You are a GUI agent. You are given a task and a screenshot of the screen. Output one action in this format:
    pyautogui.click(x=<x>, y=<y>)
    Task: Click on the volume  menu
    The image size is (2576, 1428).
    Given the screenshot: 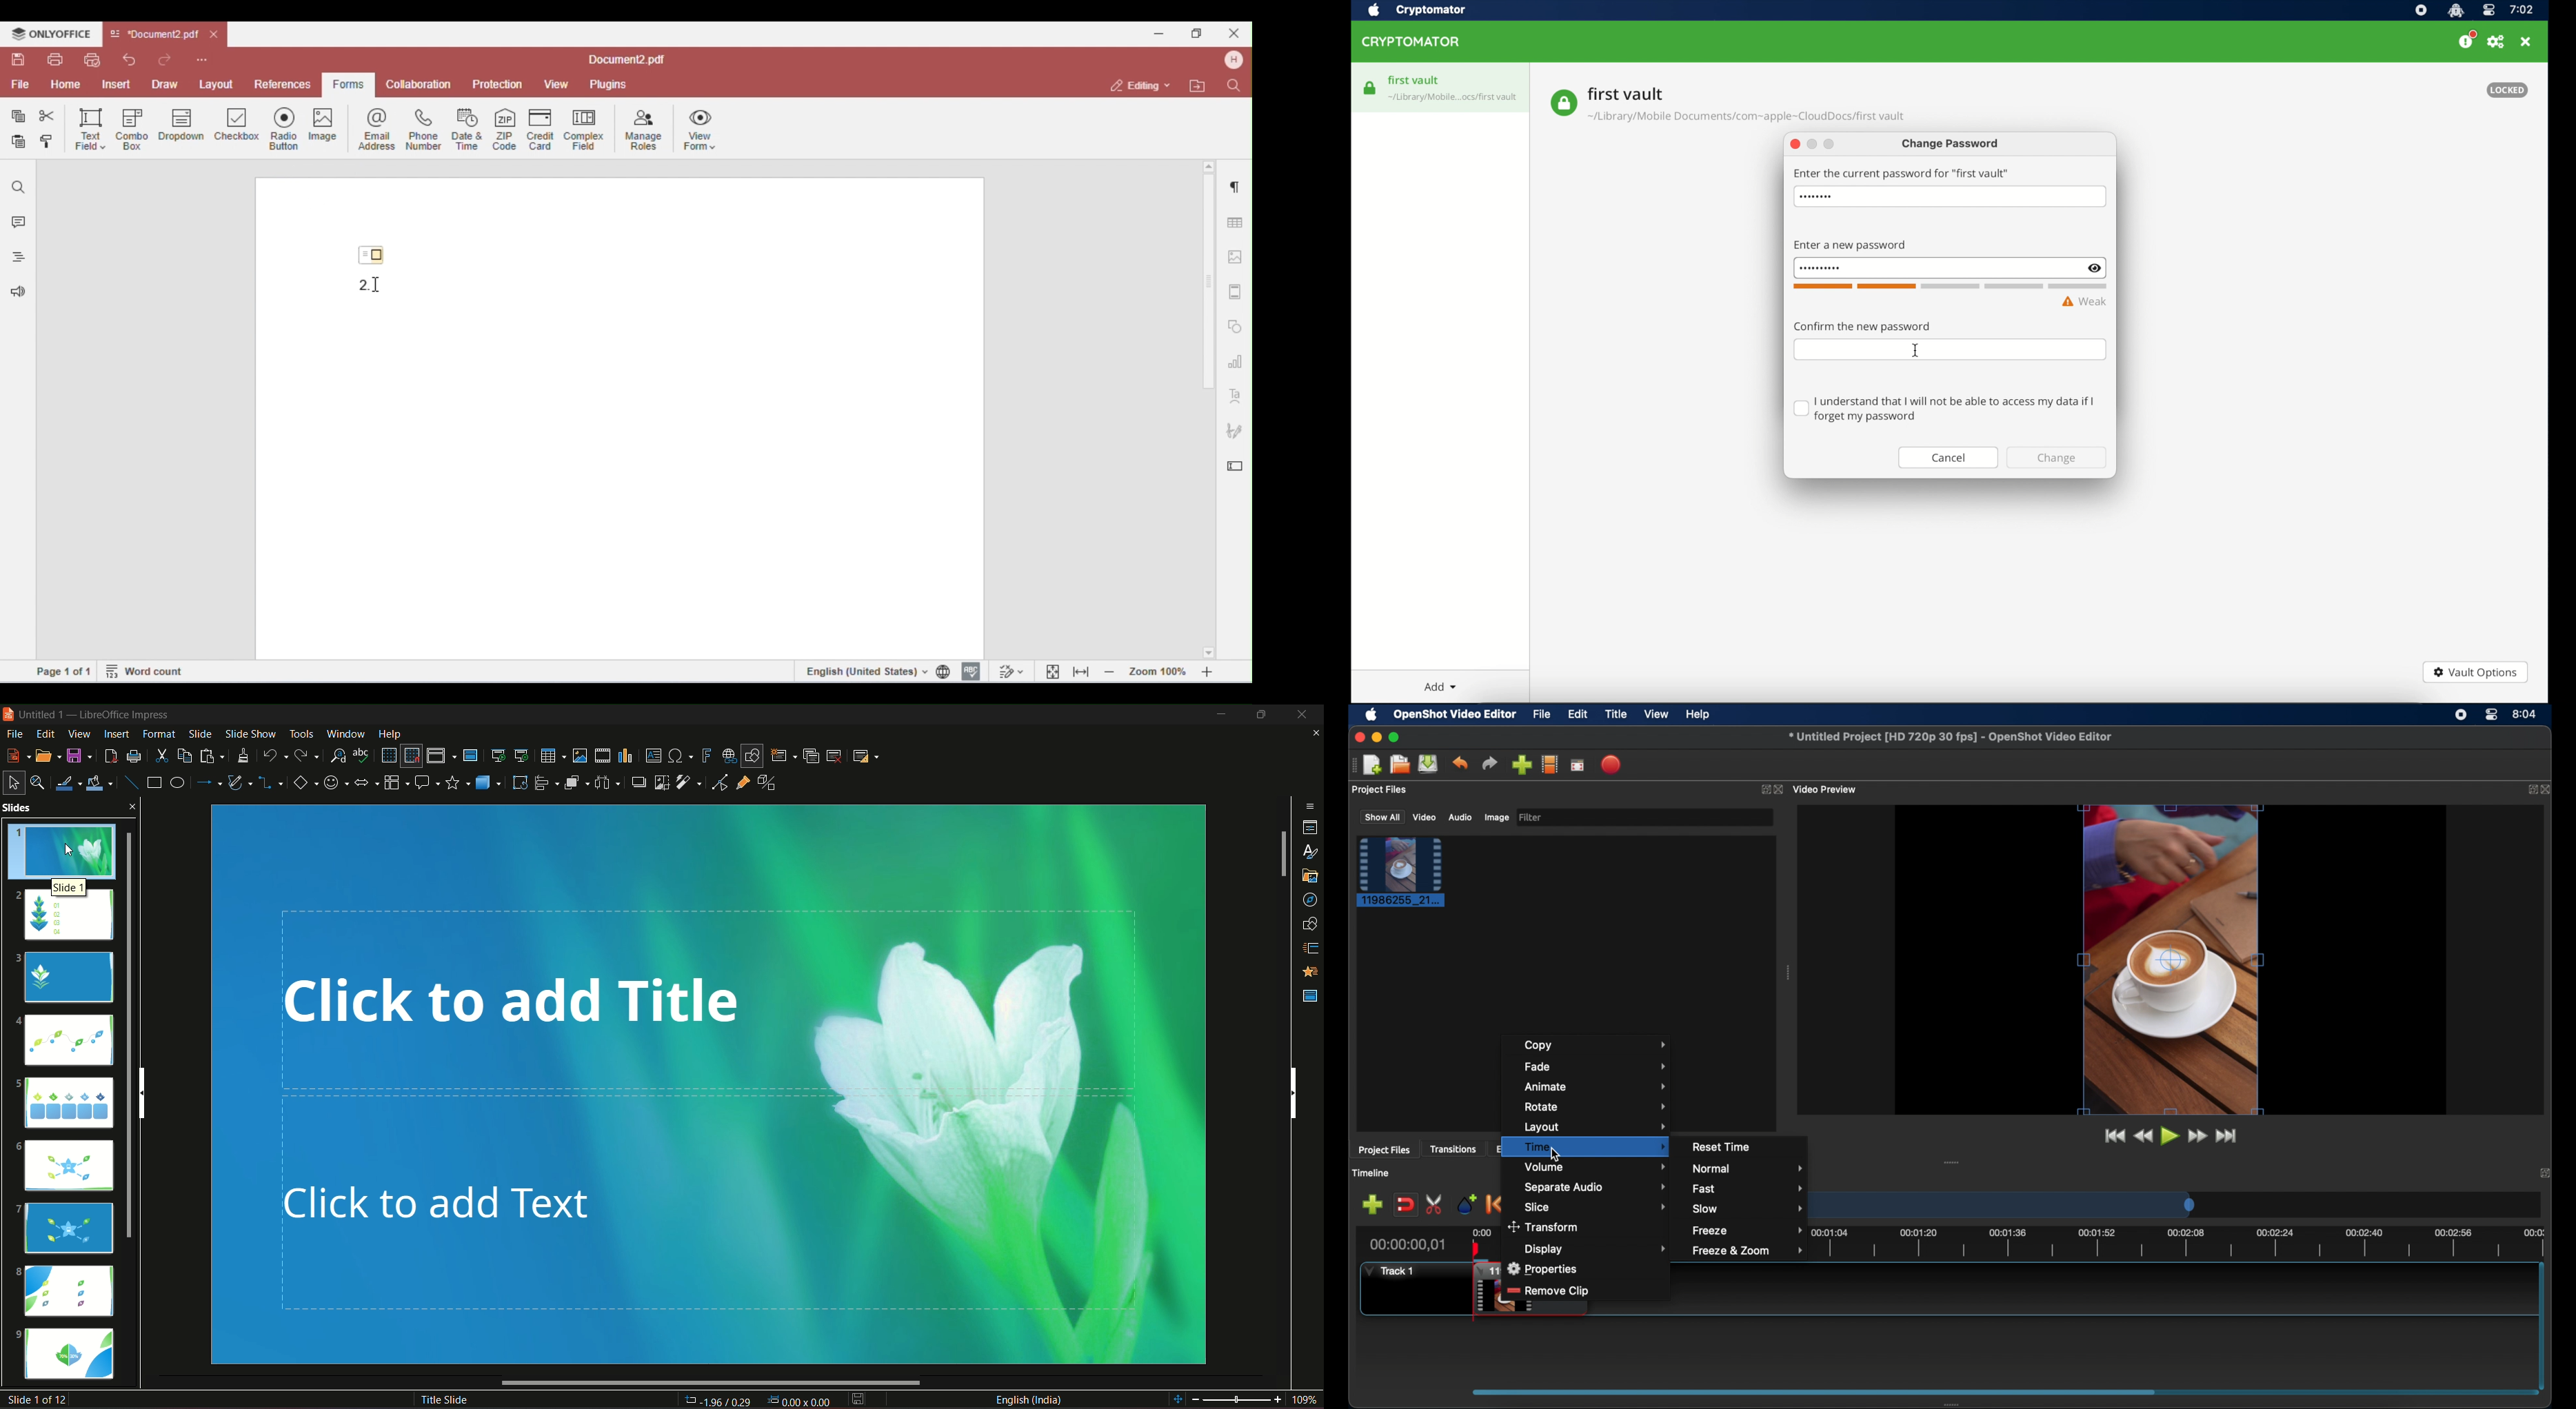 What is the action you would take?
    pyautogui.click(x=1597, y=1168)
    